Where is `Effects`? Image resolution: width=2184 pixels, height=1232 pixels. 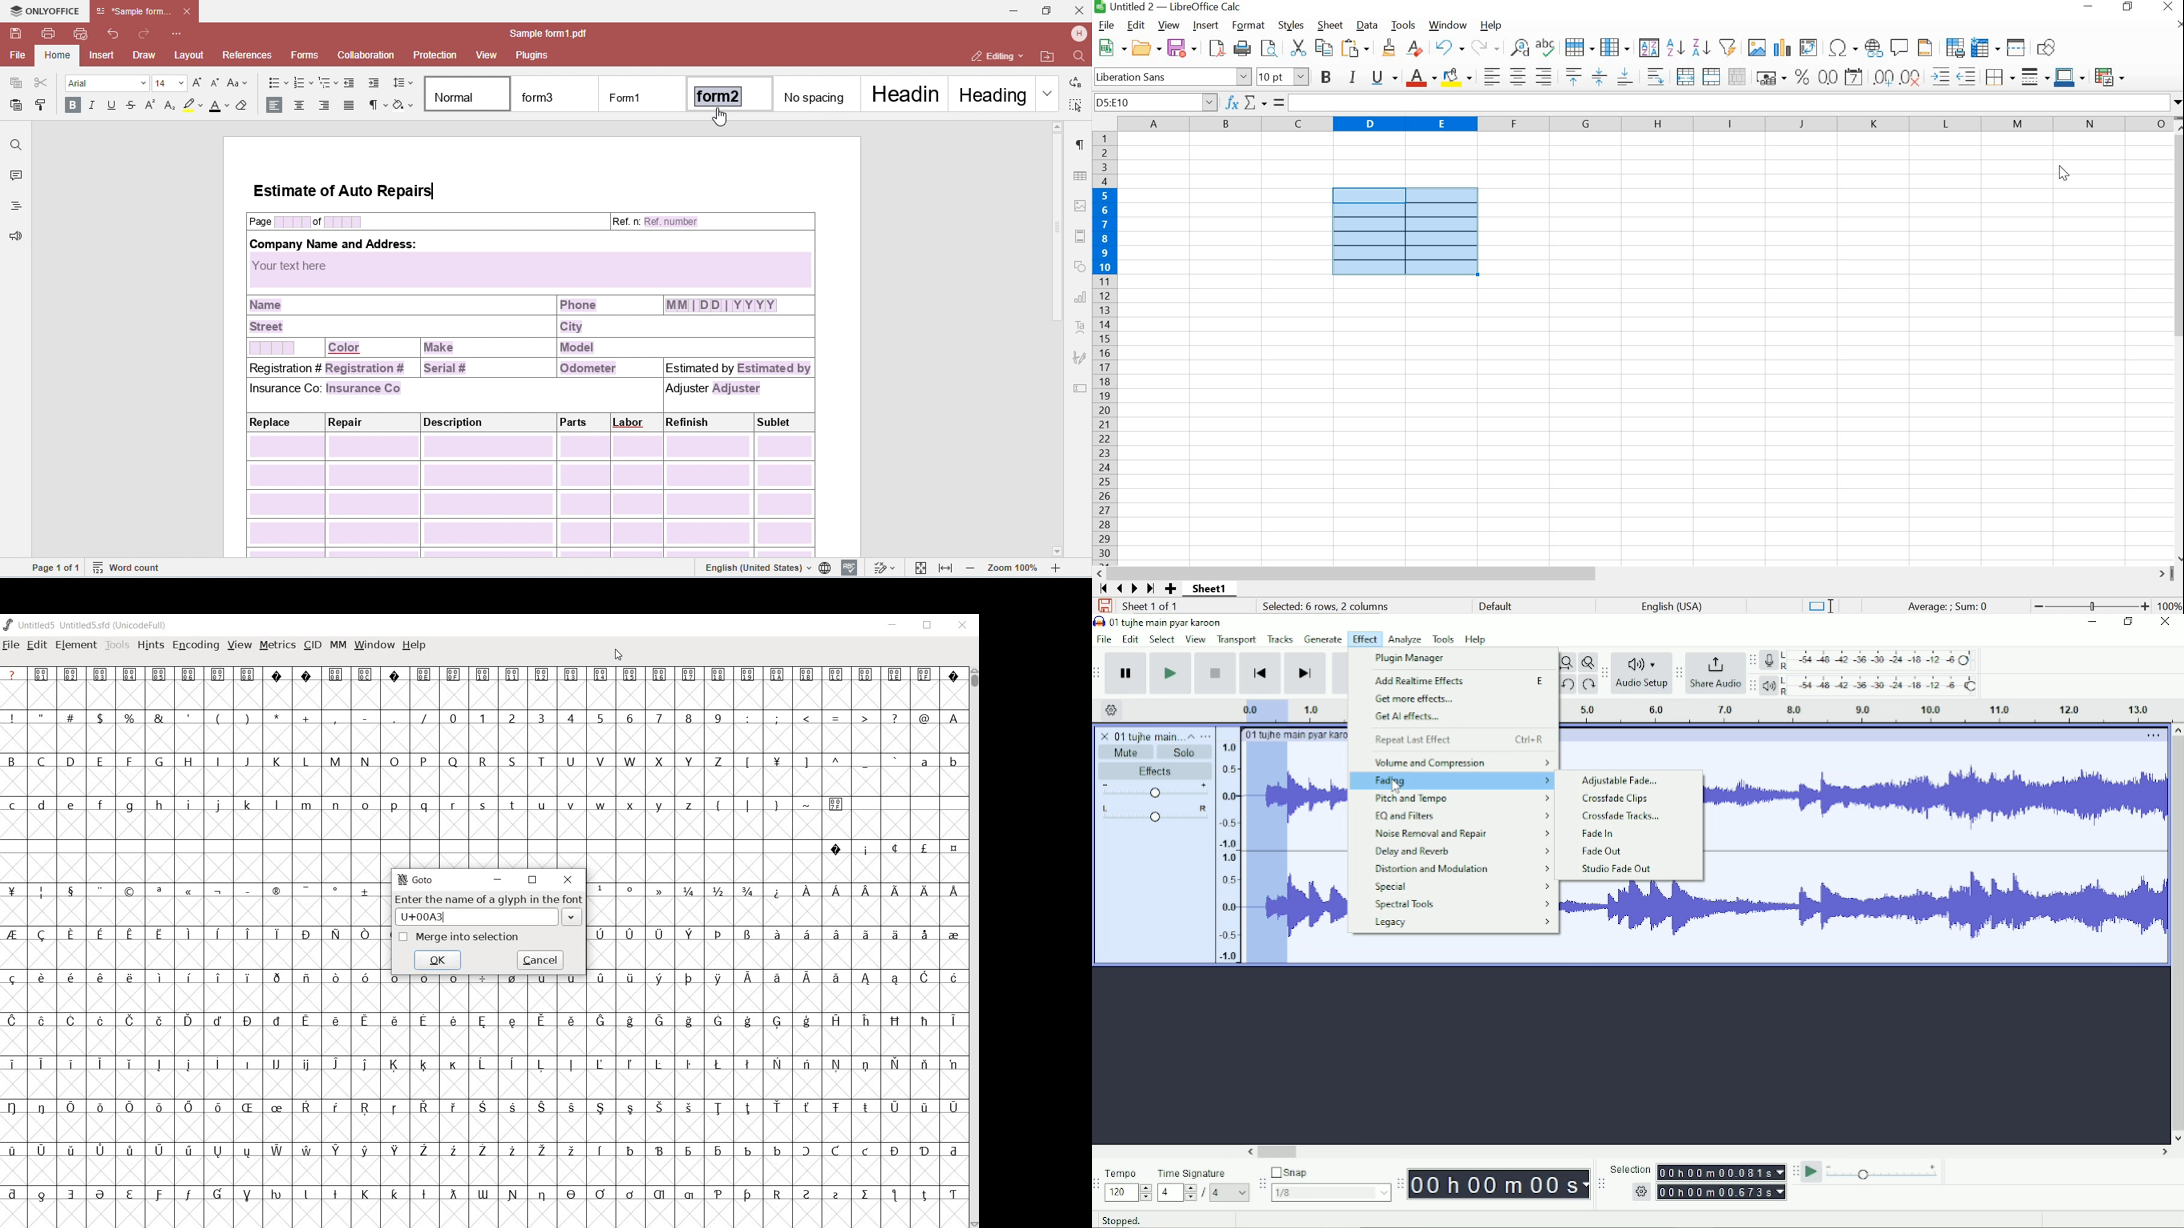 Effects is located at coordinates (1155, 772).